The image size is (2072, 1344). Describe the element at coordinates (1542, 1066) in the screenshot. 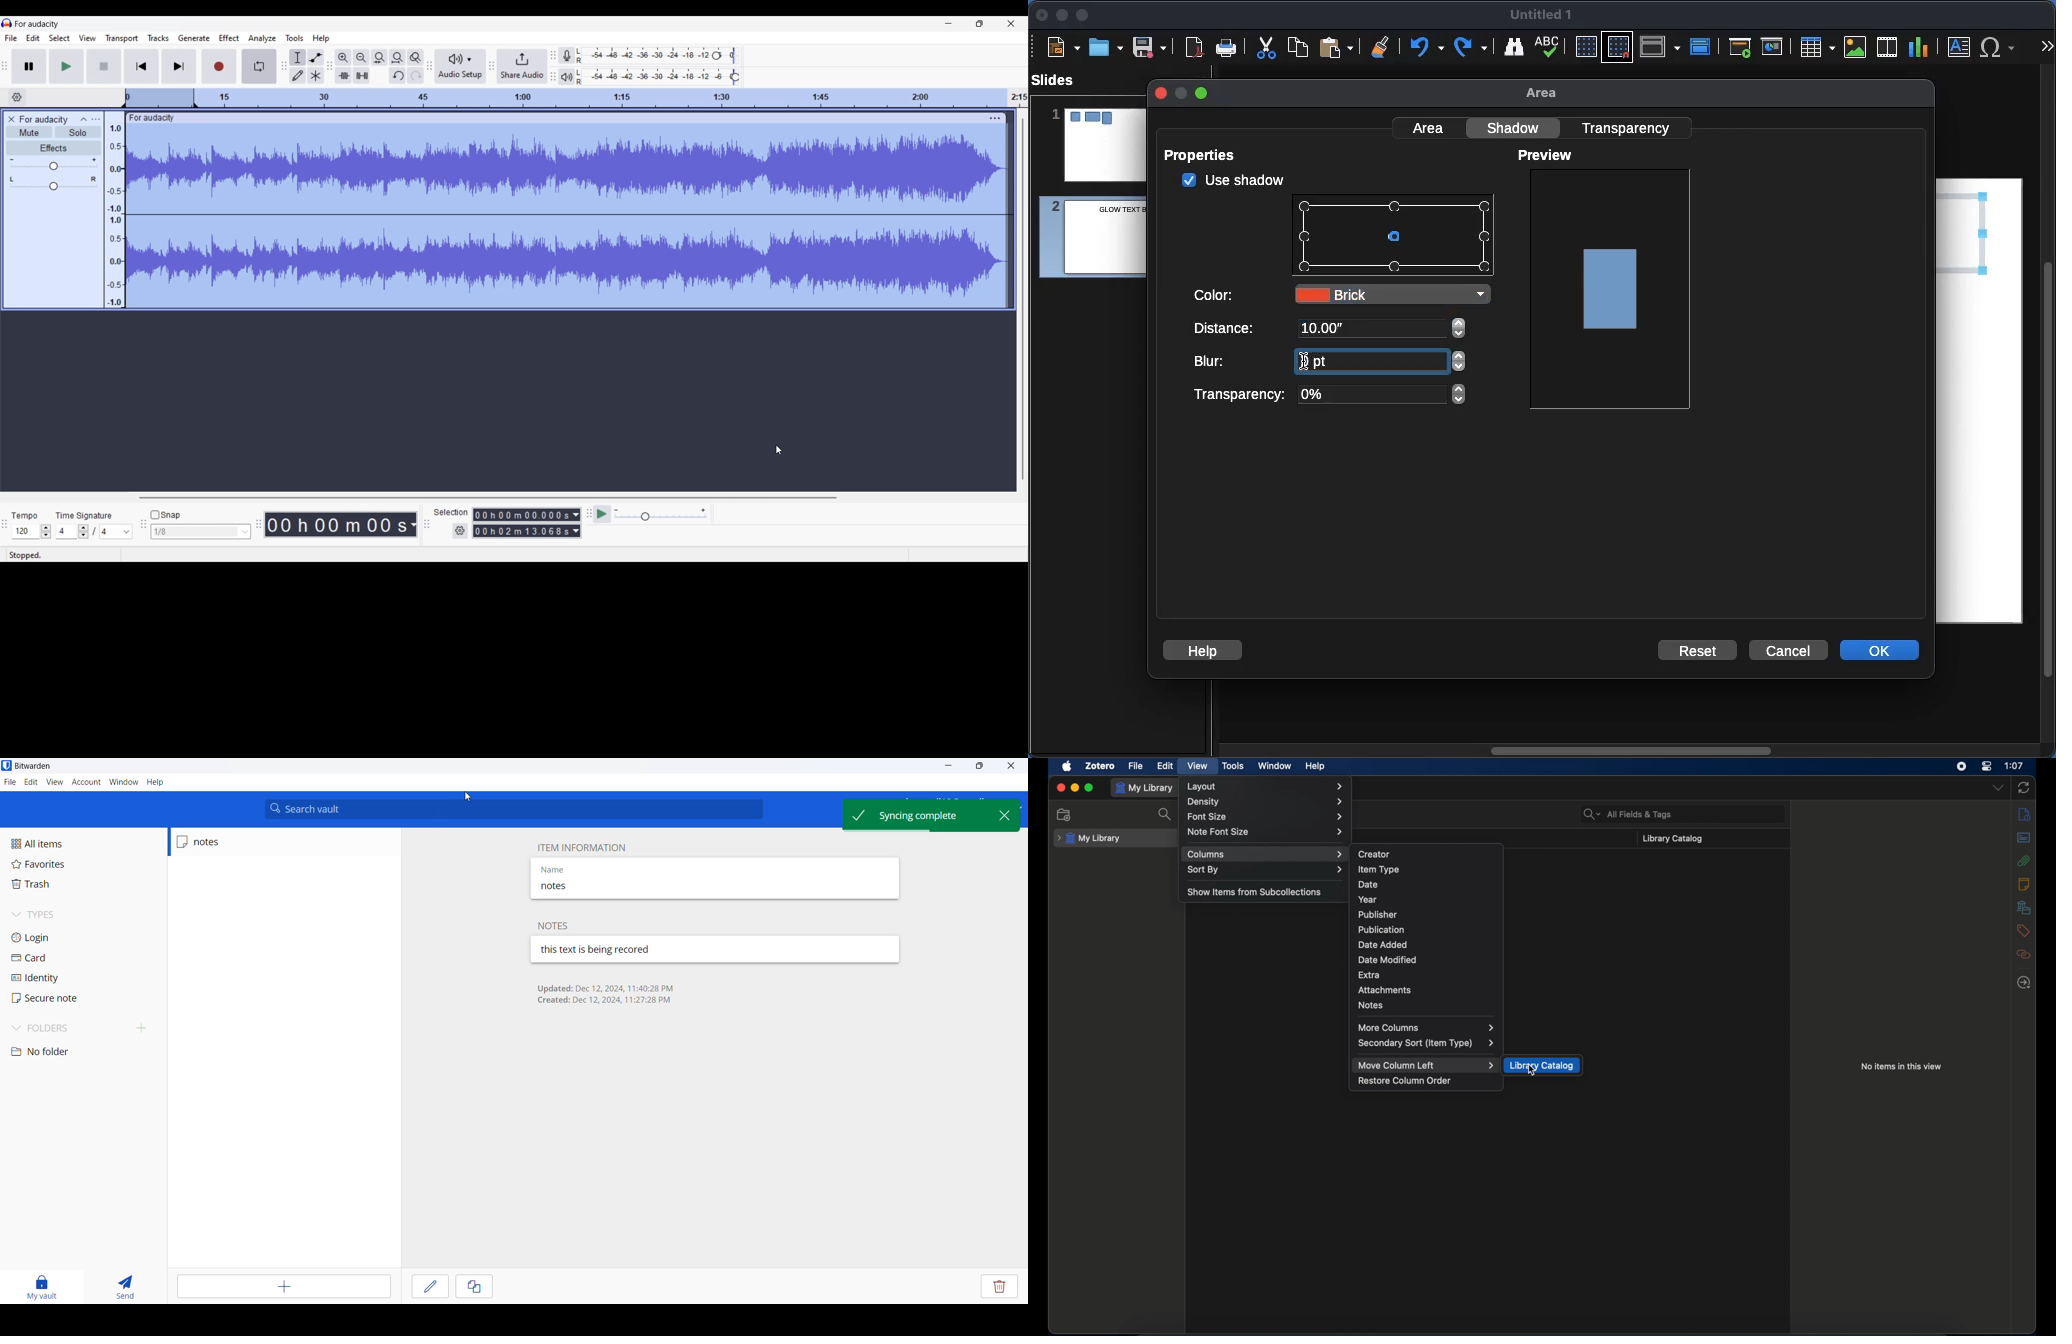

I see `library catalog` at that location.